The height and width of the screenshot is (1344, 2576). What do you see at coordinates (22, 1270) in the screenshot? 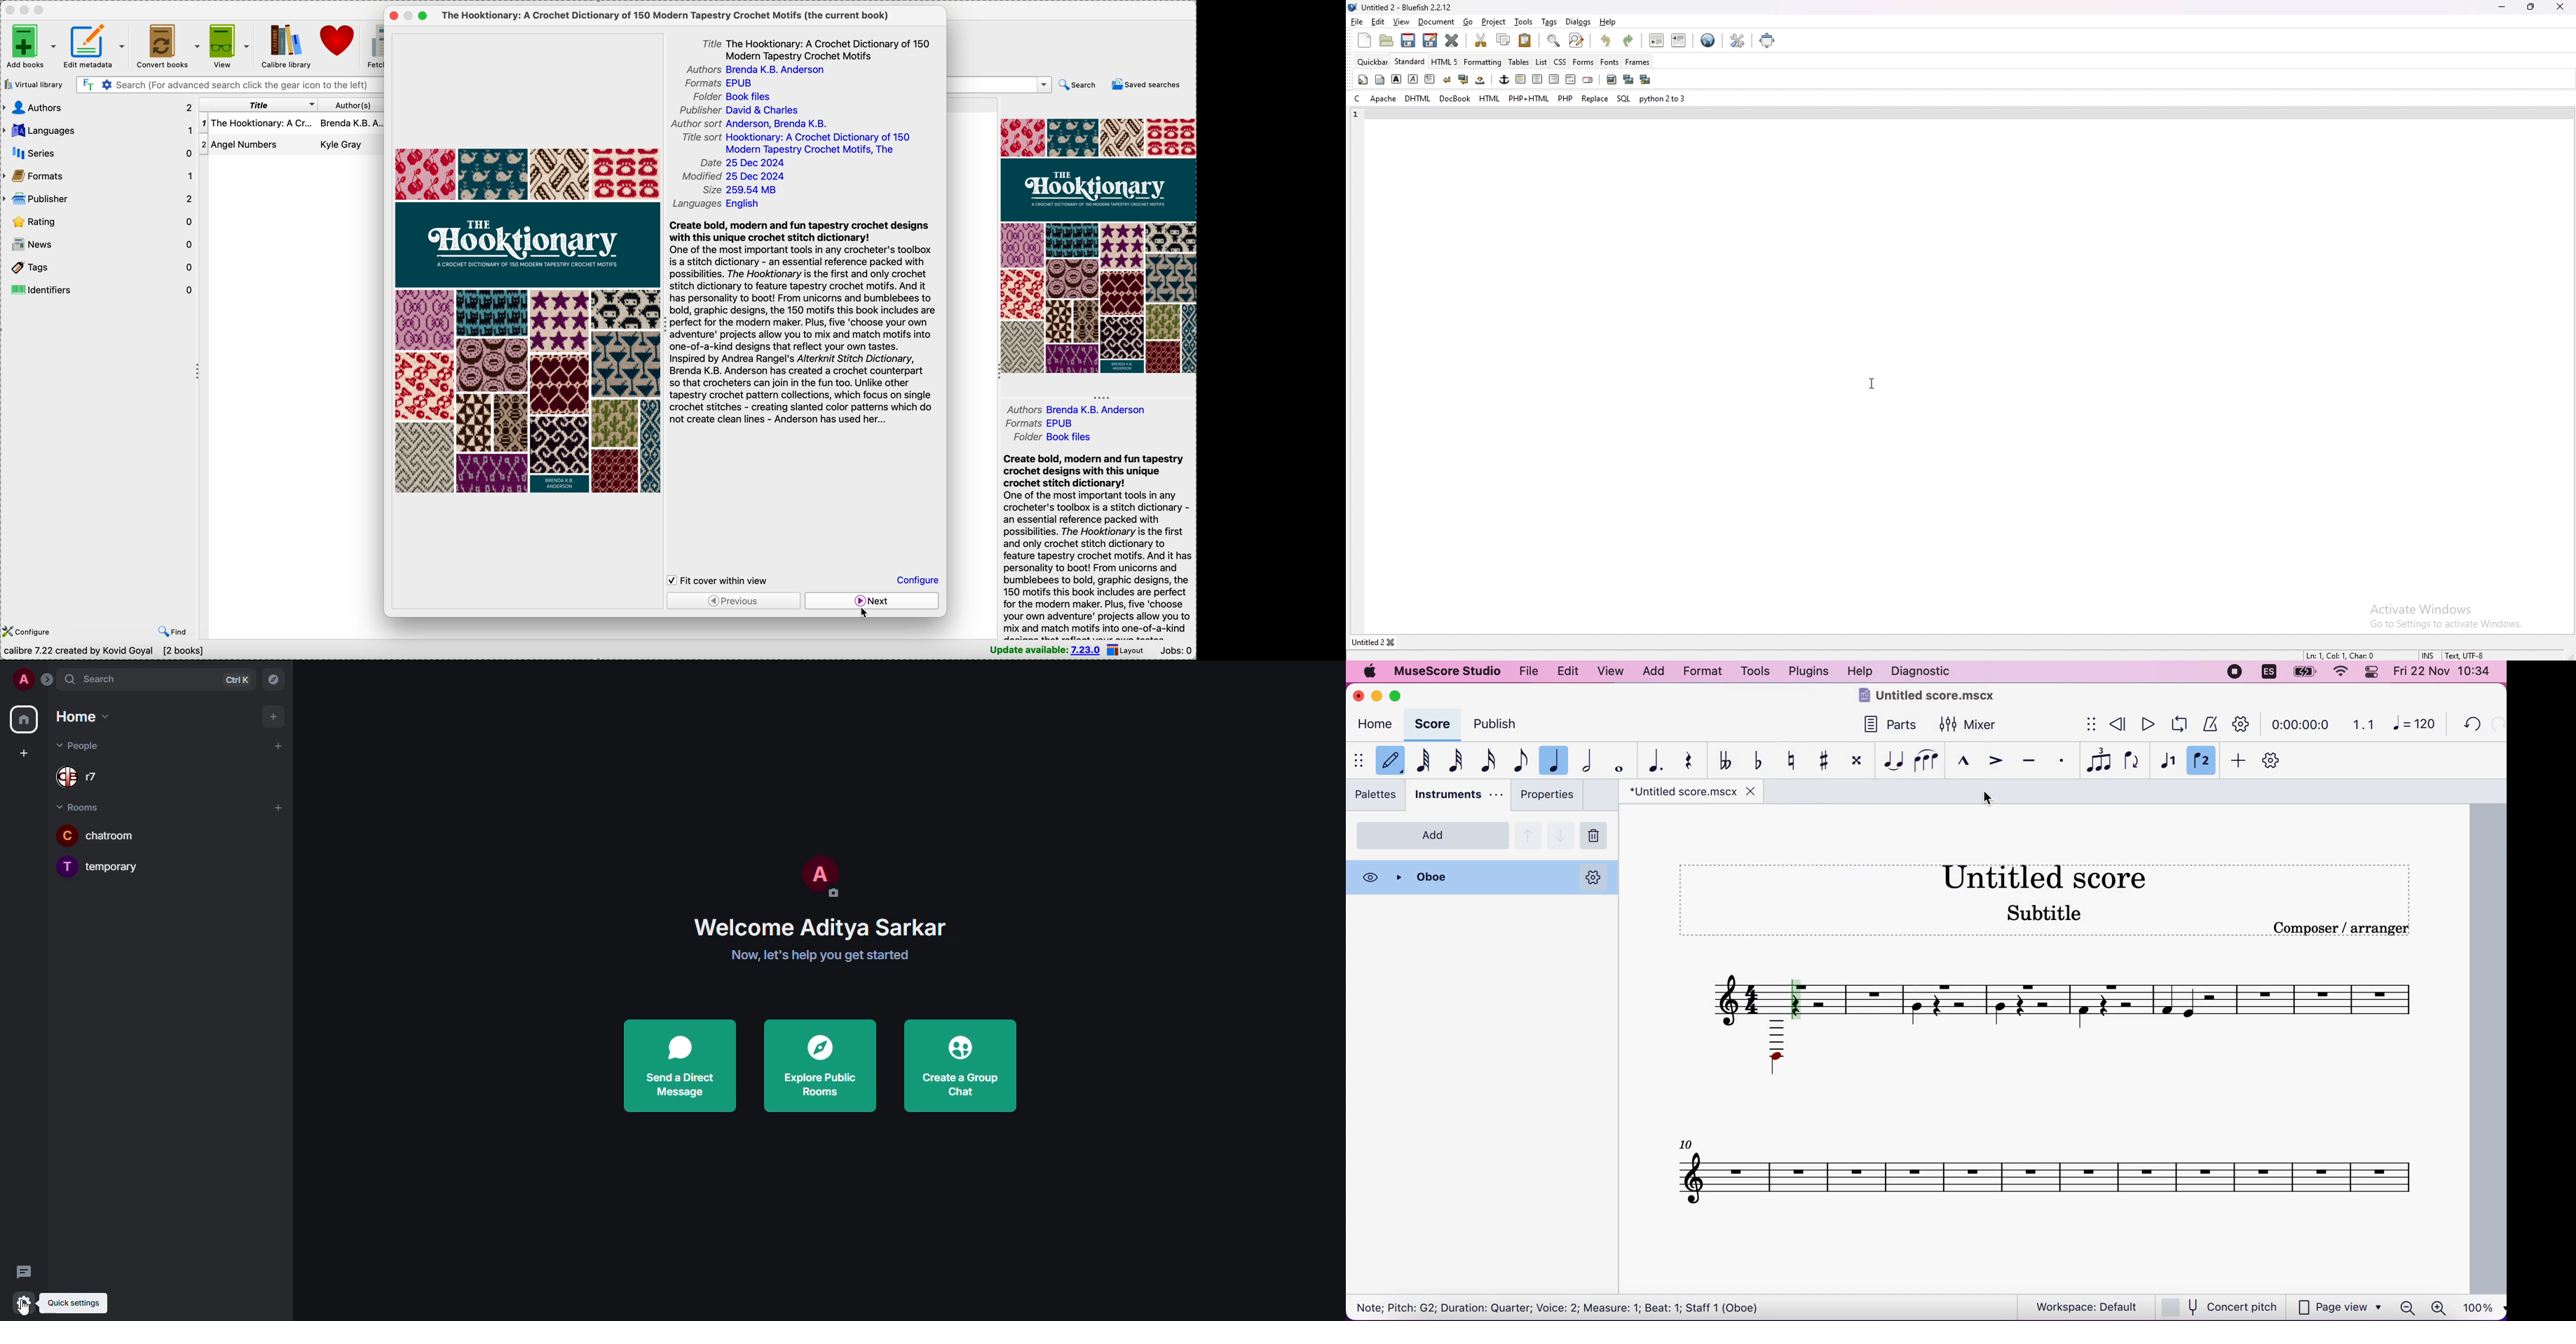
I see `threads` at bounding box center [22, 1270].